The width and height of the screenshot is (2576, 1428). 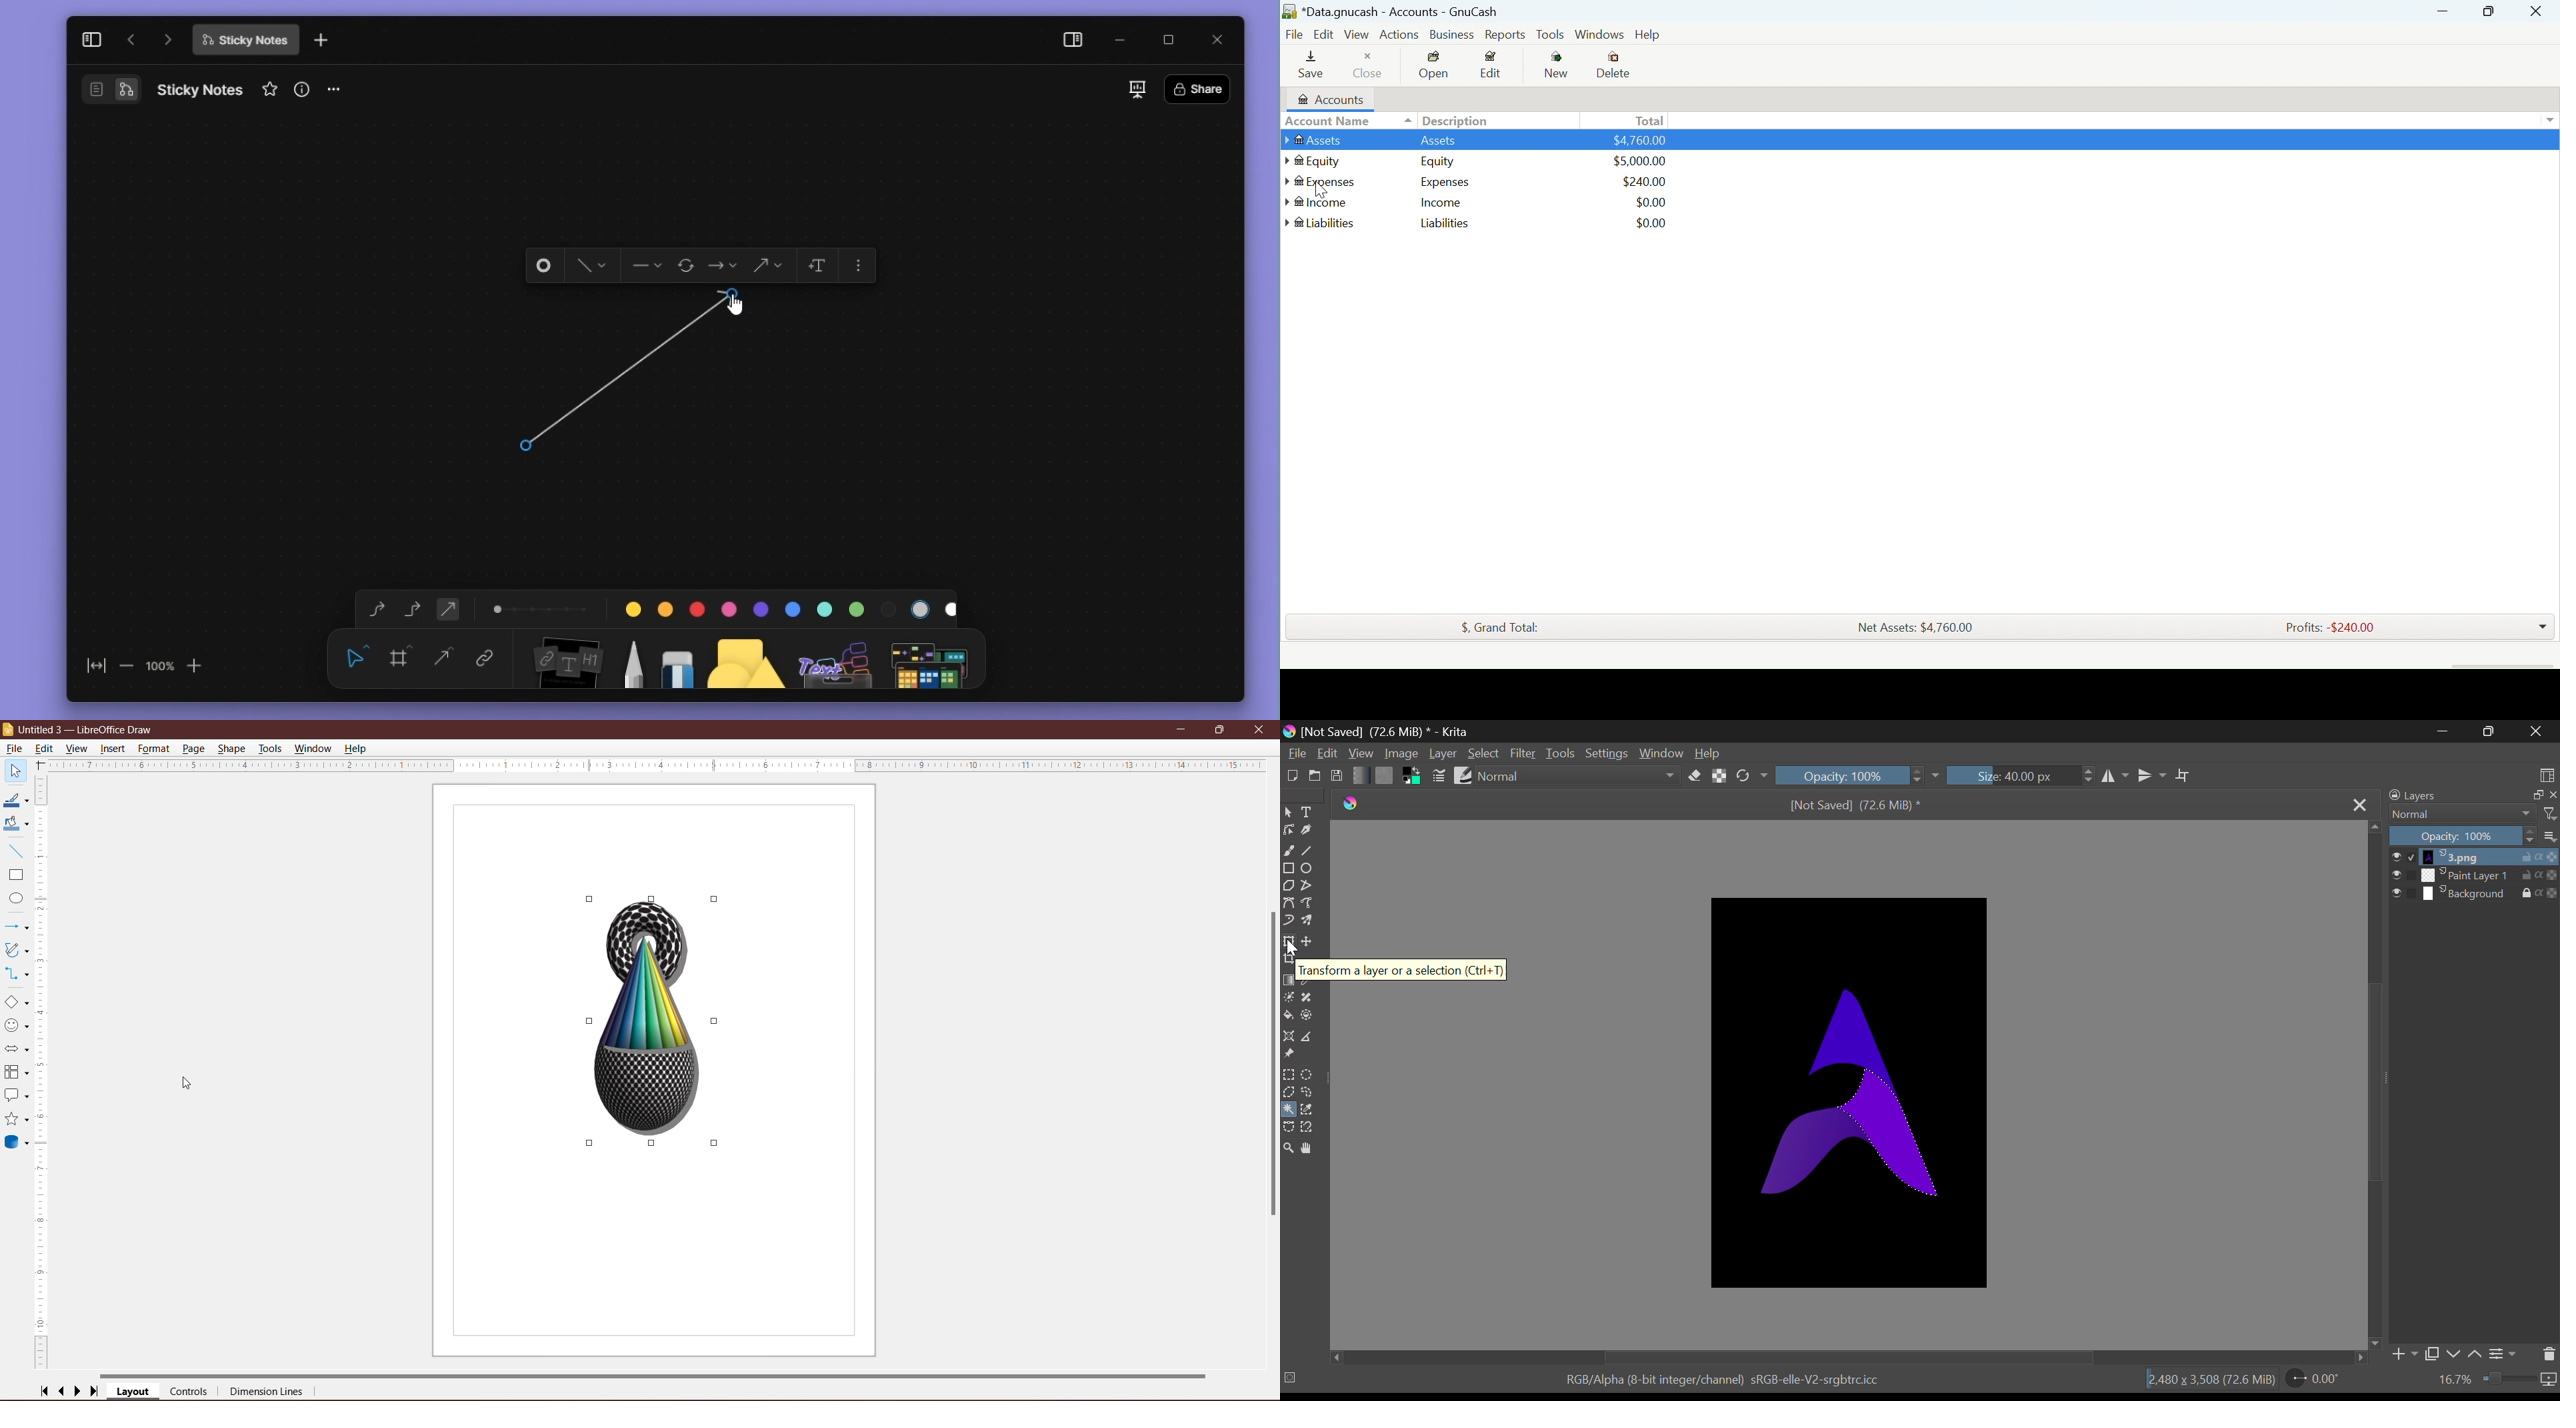 I want to click on Erase, so click(x=1695, y=776).